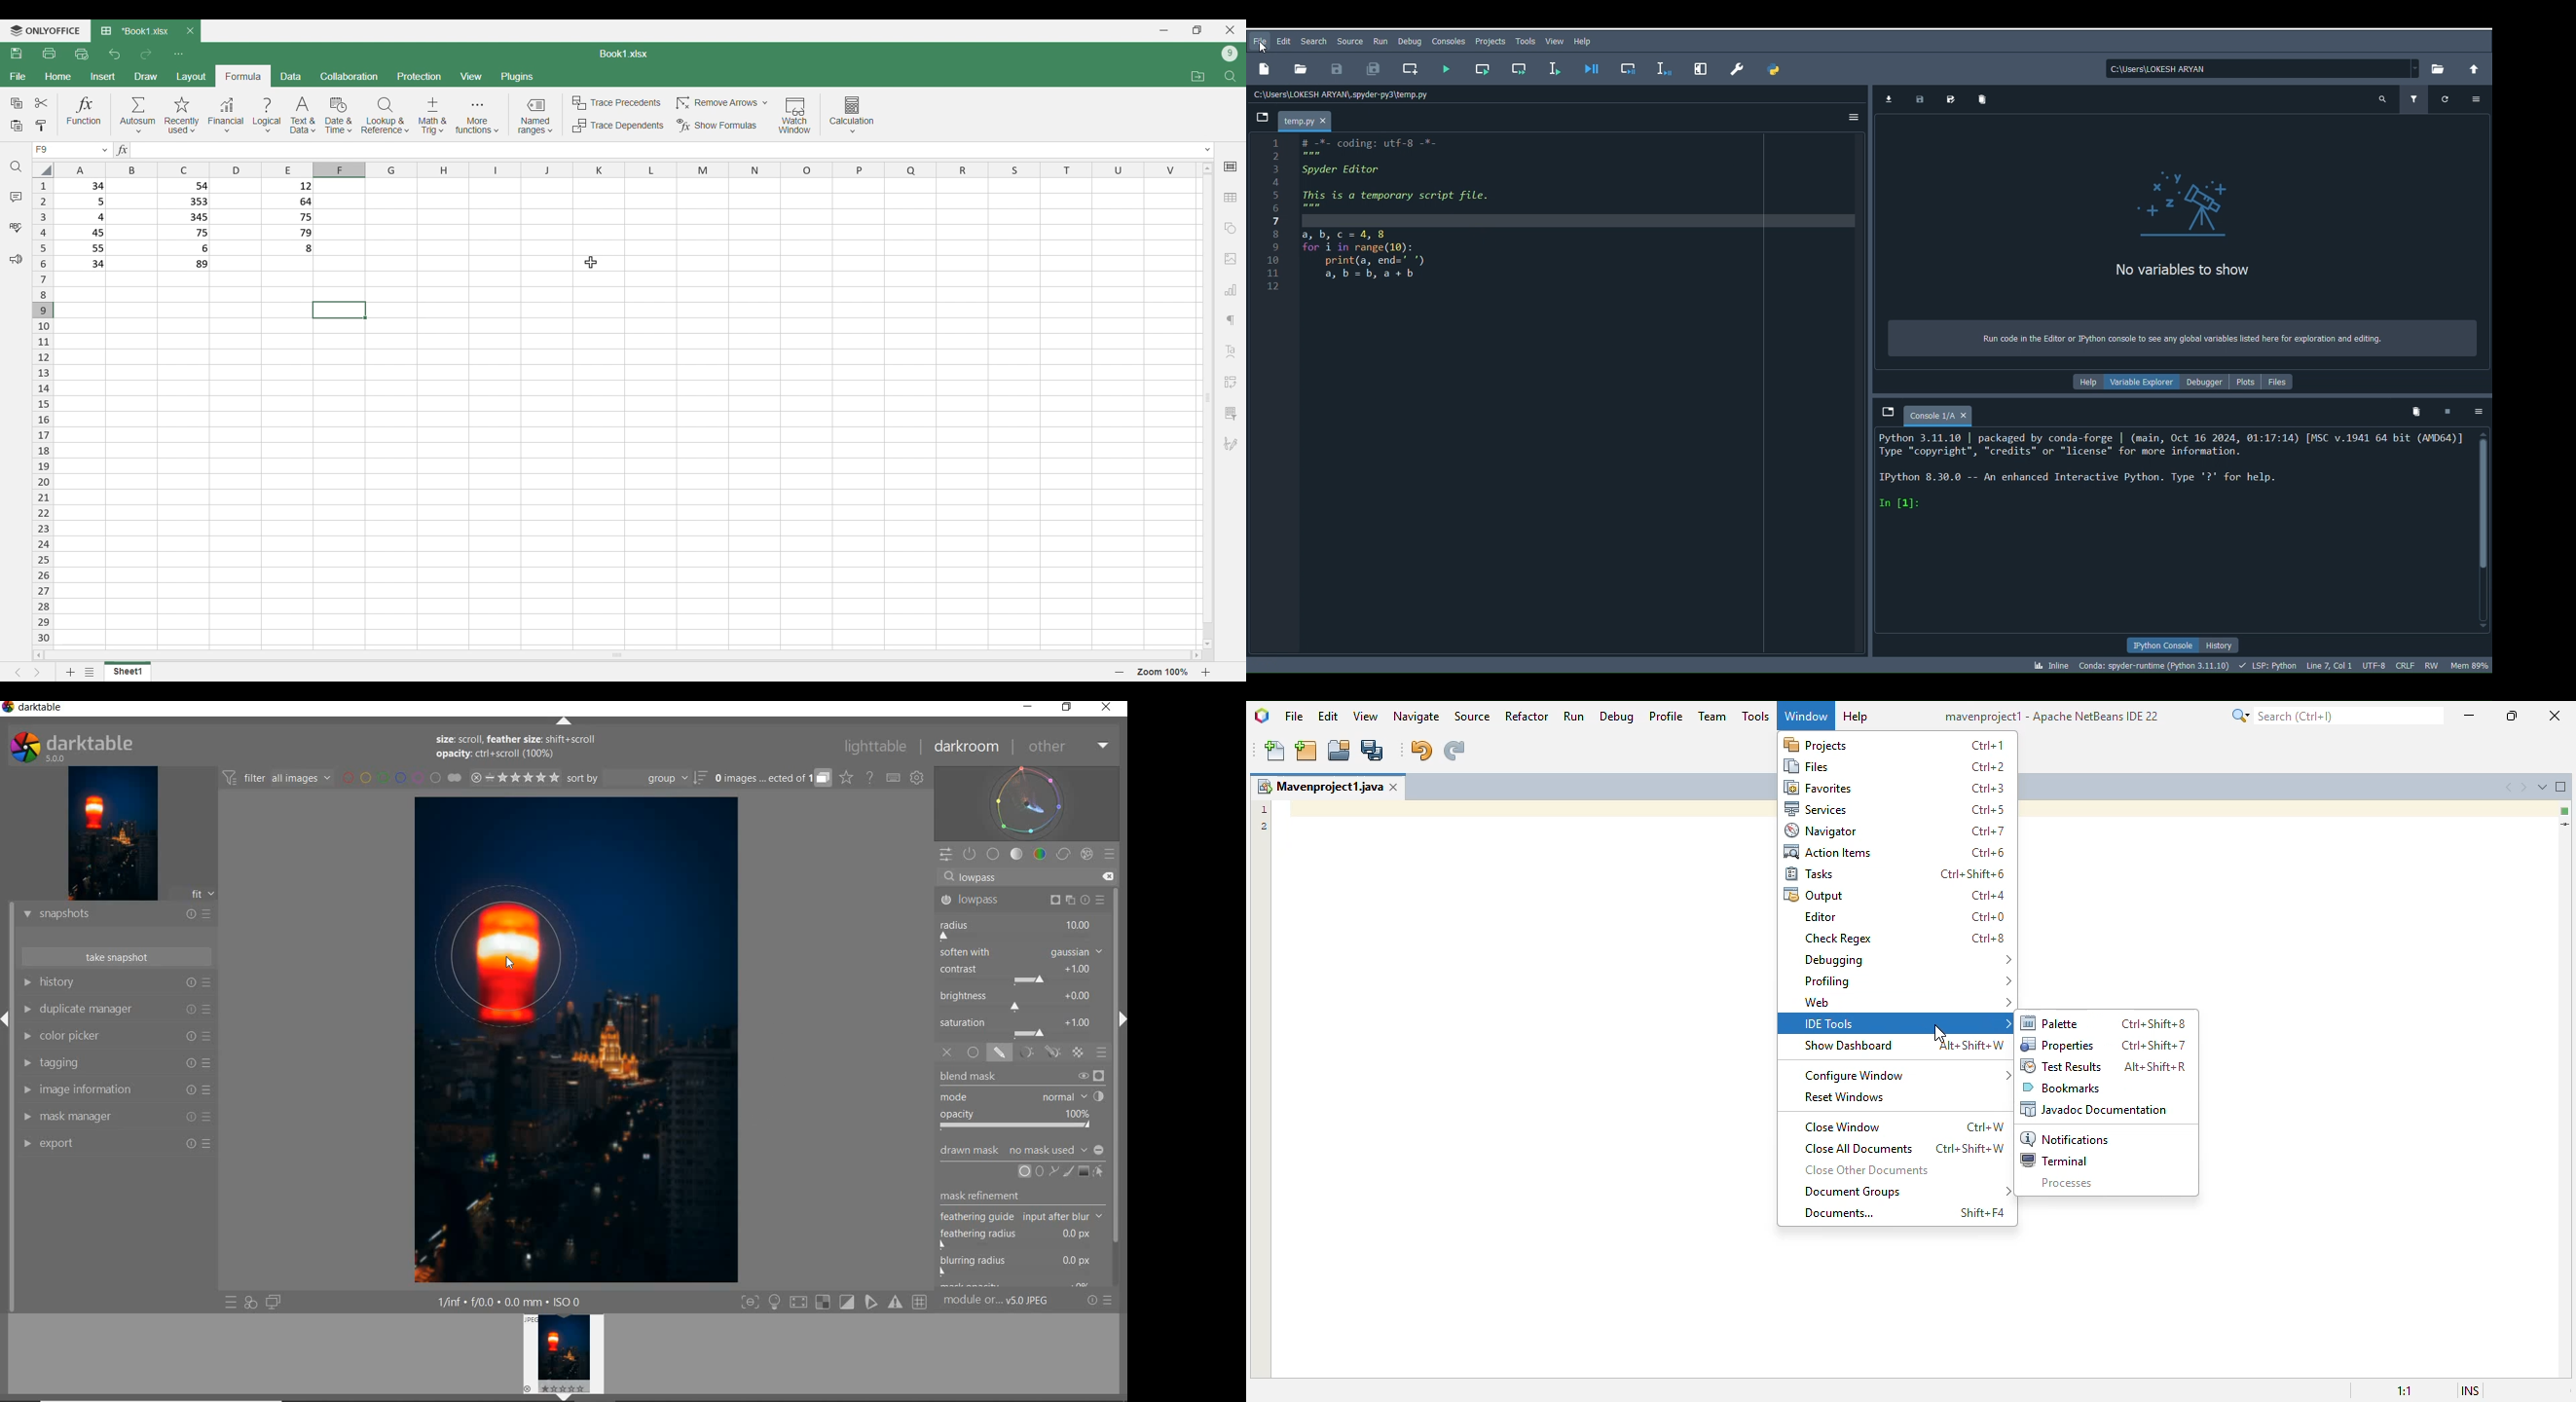 The height and width of the screenshot is (1428, 2576). Describe the element at coordinates (338, 310) in the screenshot. I see `Selected cell` at that location.